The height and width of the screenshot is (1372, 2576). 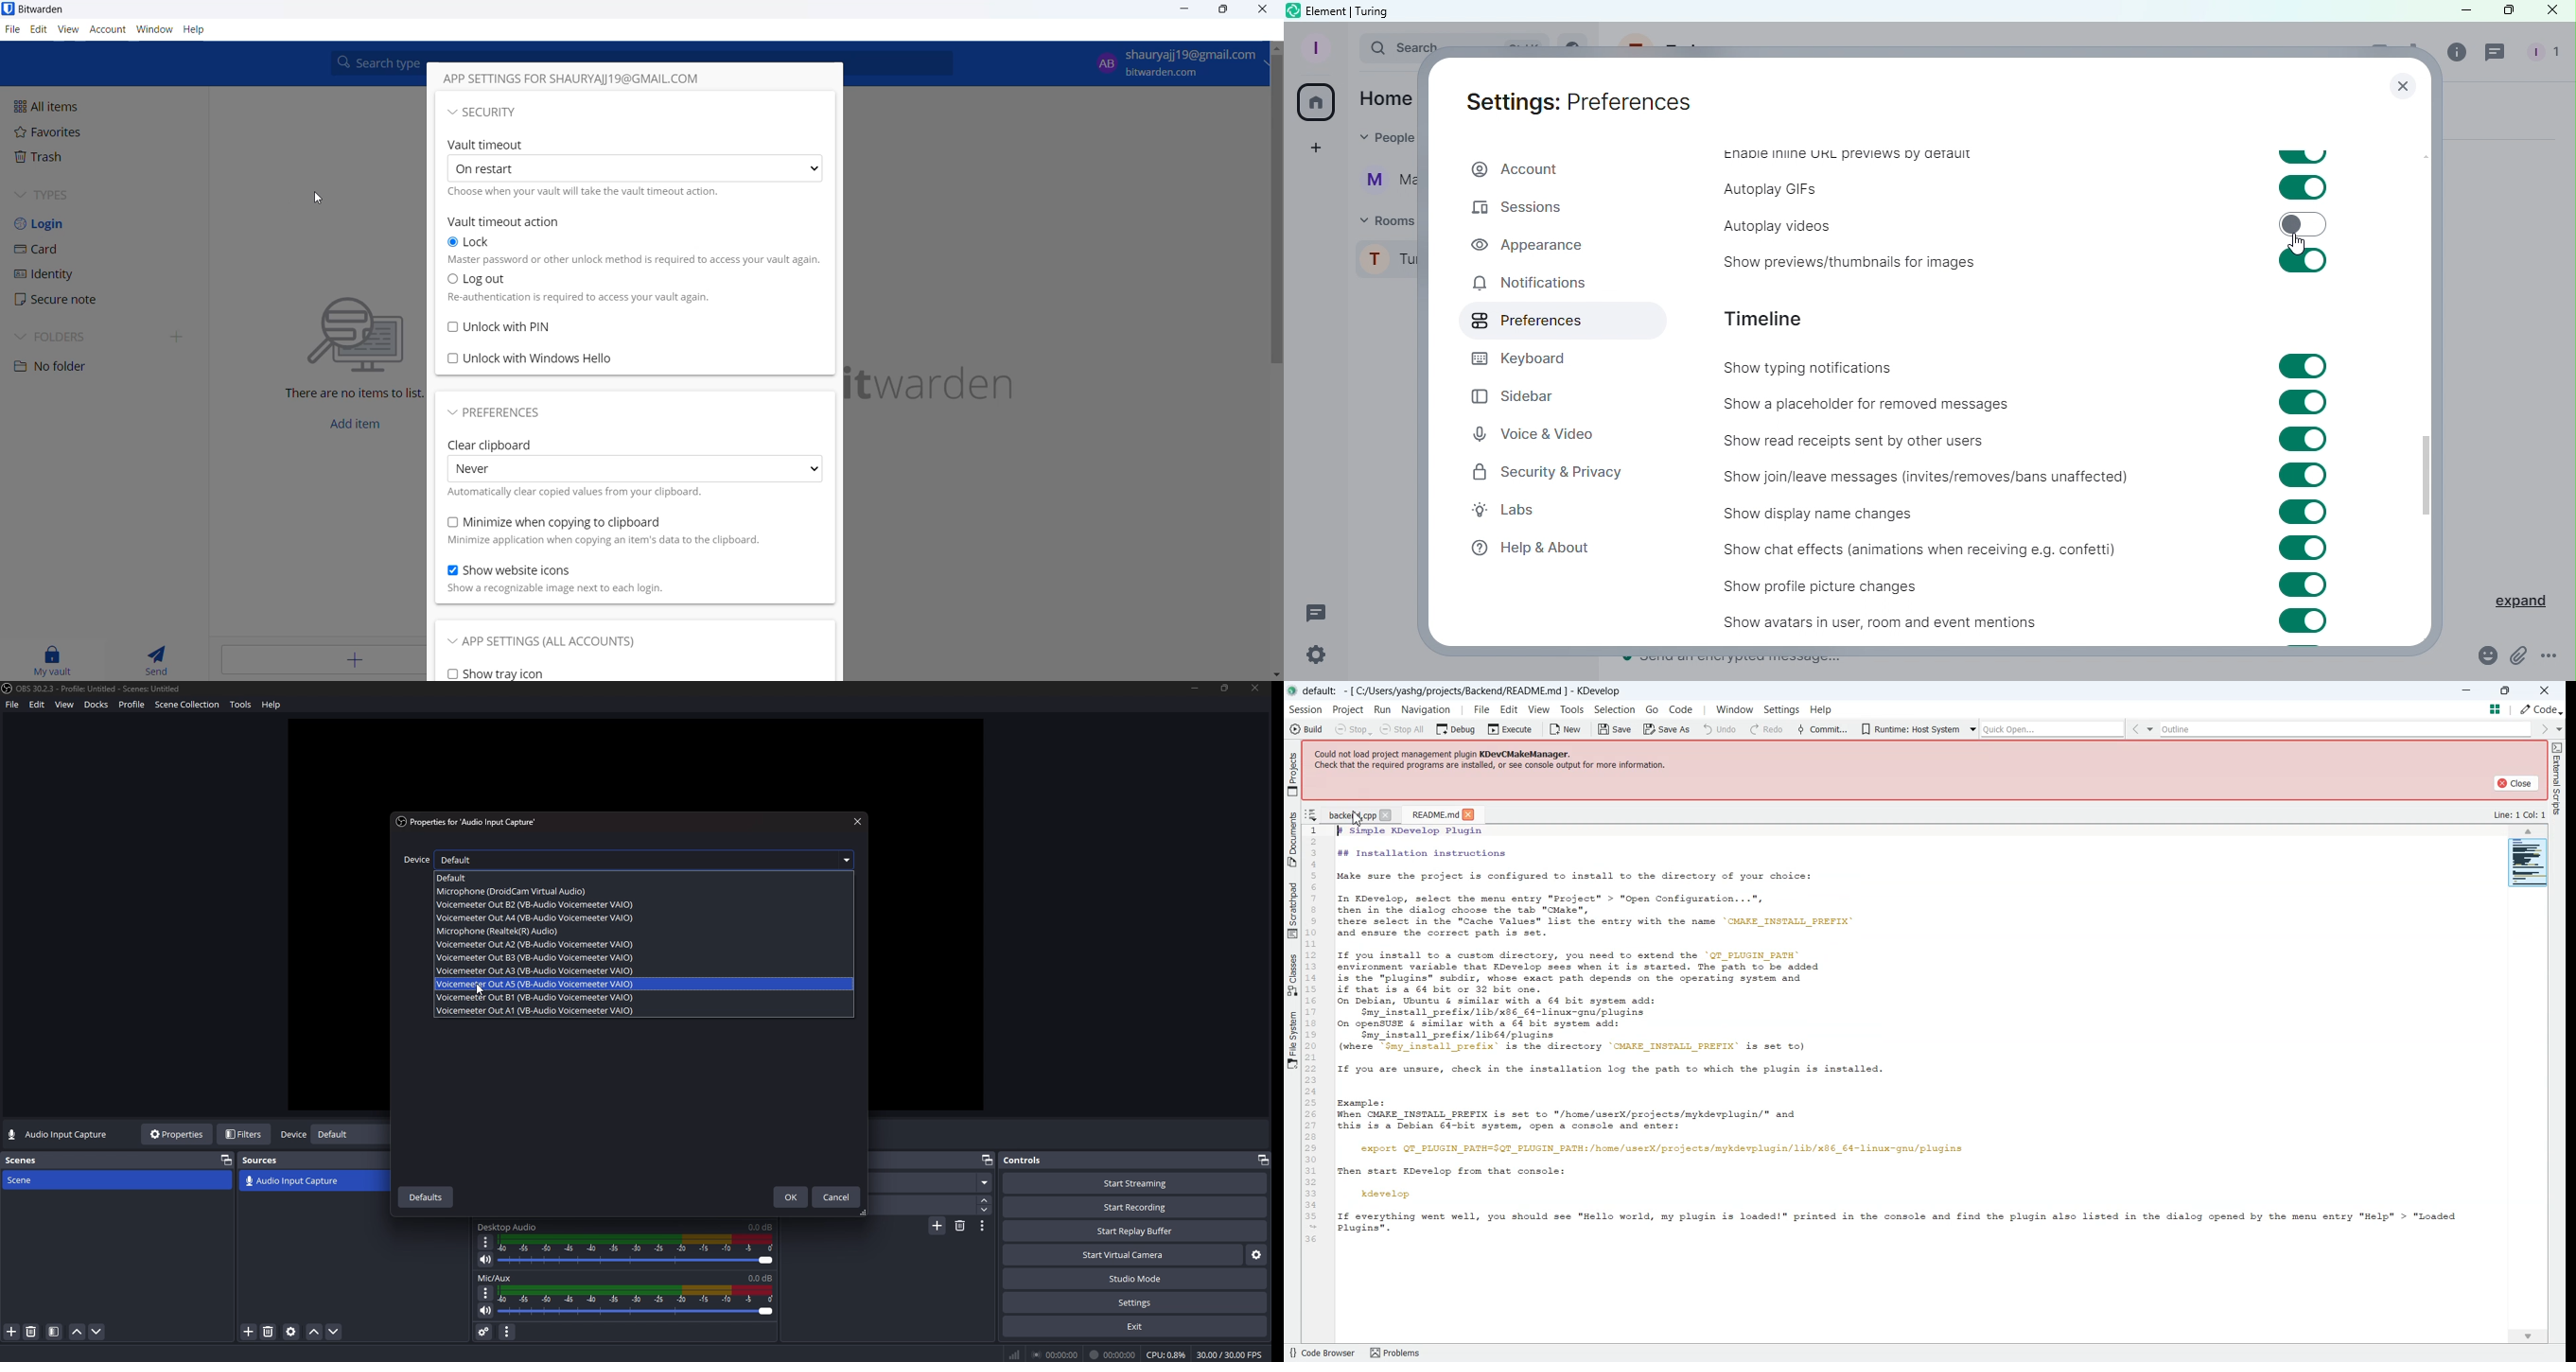 What do you see at coordinates (1535, 433) in the screenshot?
I see `Voice and video` at bounding box center [1535, 433].